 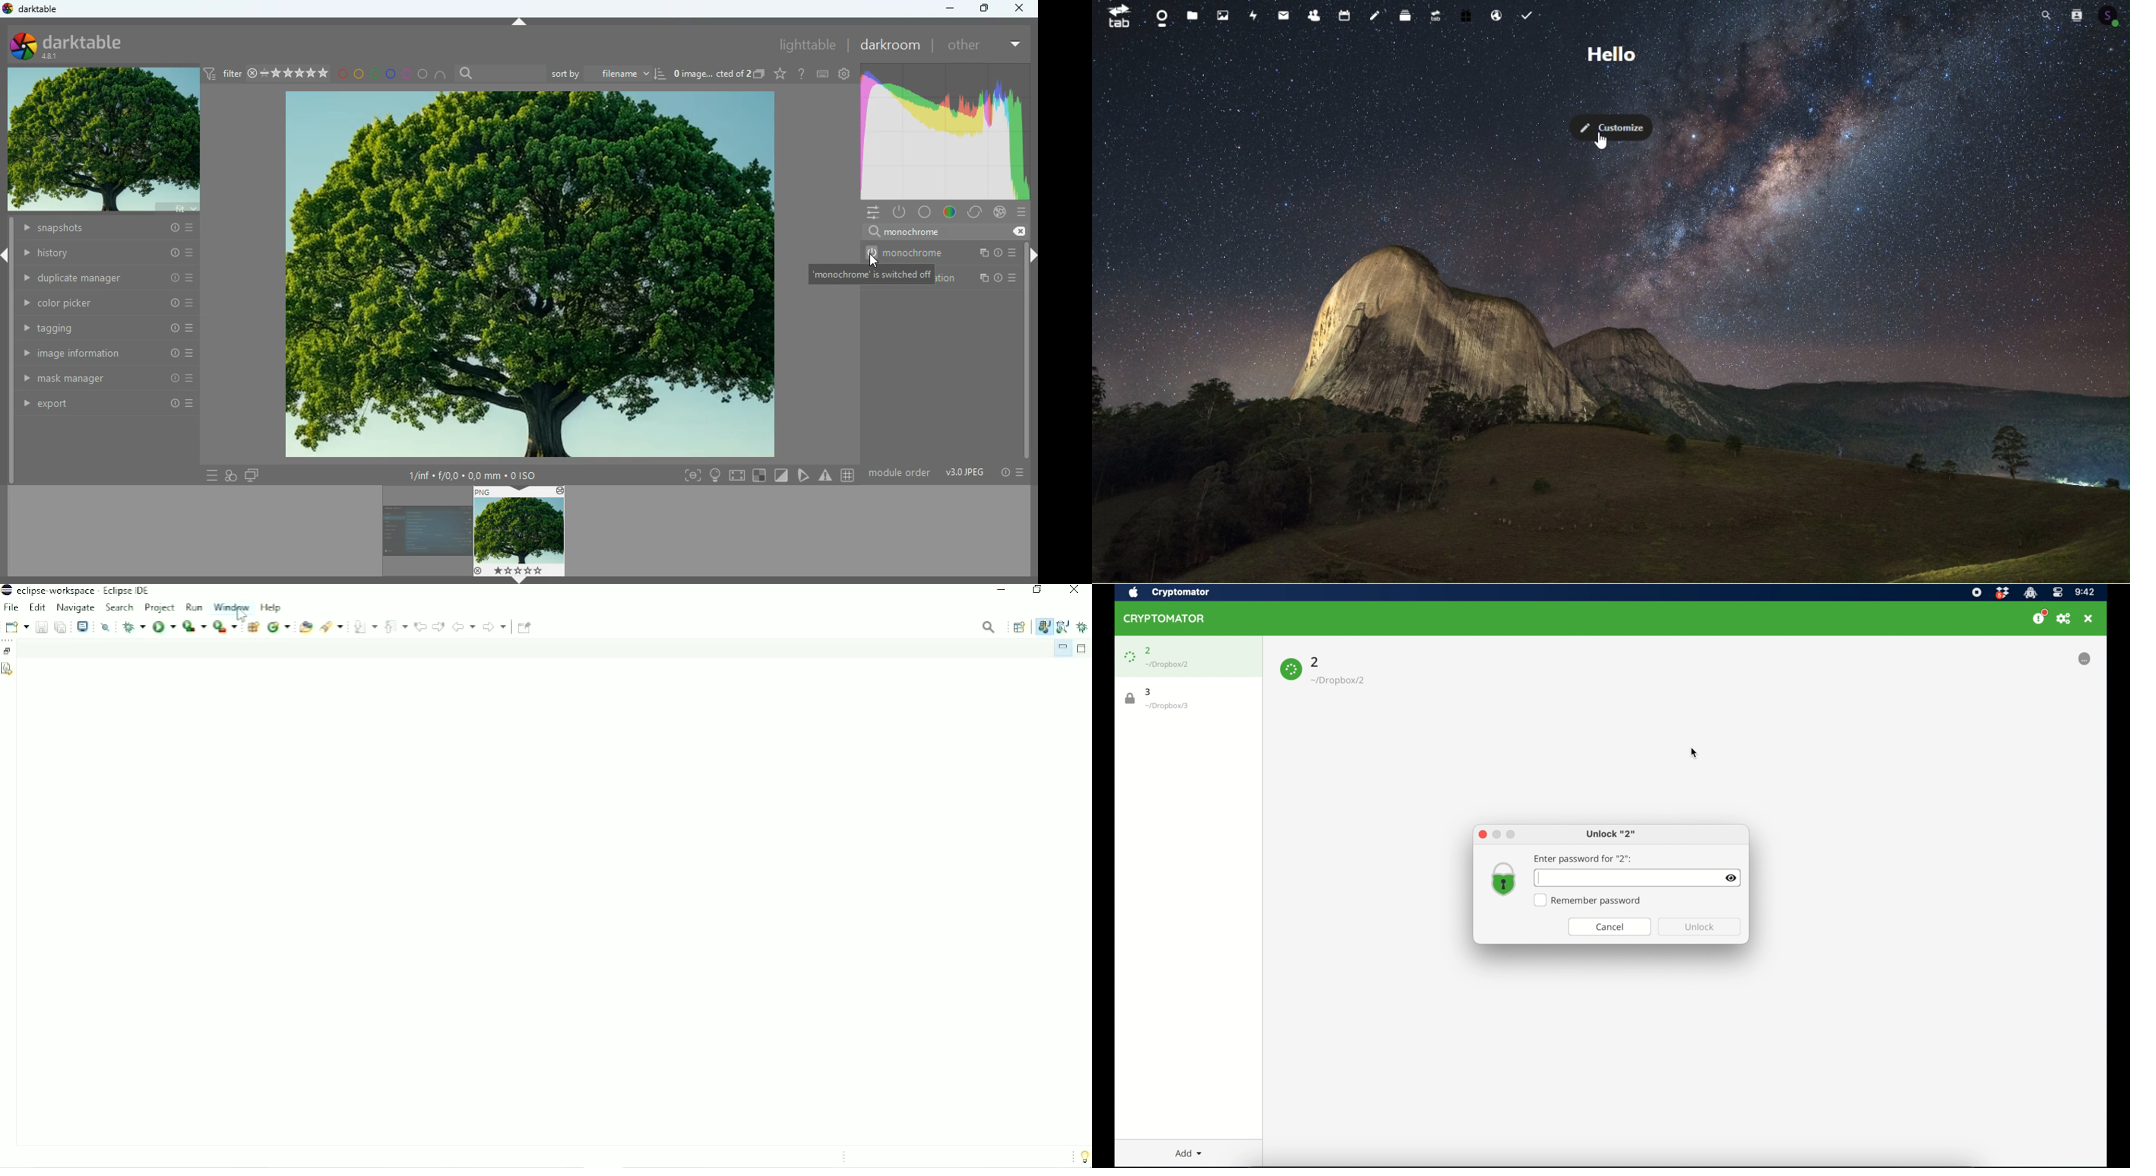 I want to click on Notes, so click(x=1374, y=15).